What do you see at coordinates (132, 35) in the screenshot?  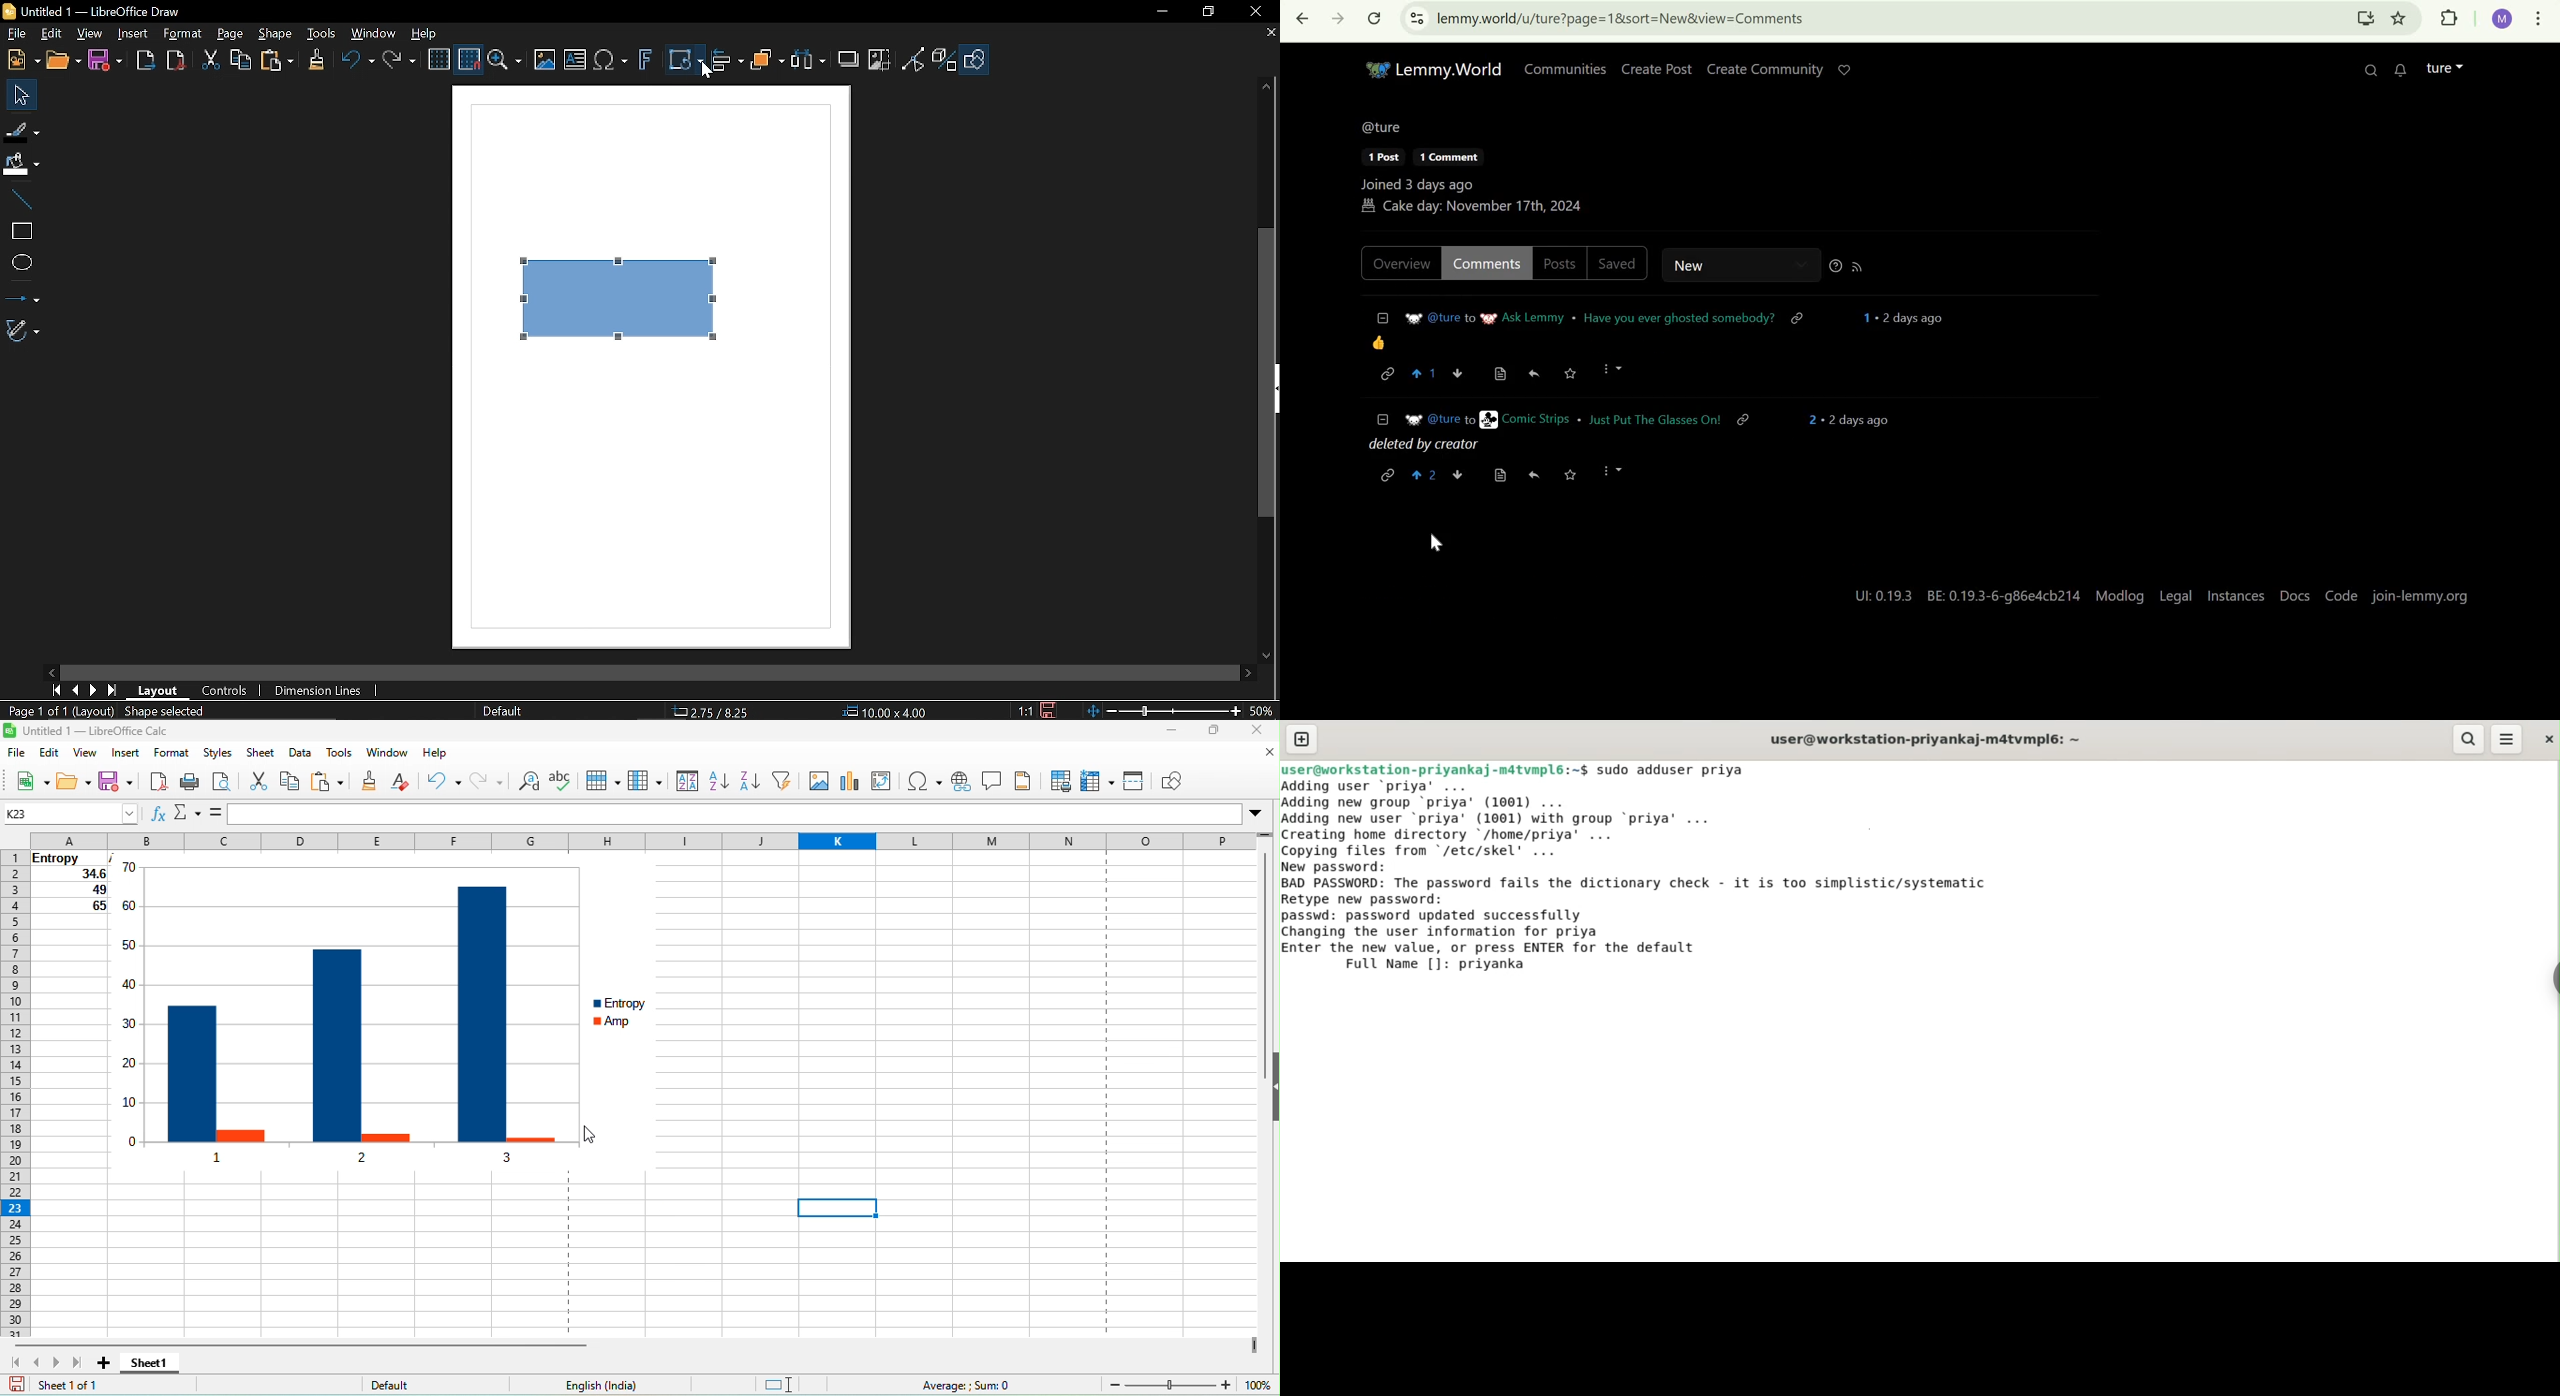 I see `Insert ` at bounding box center [132, 35].